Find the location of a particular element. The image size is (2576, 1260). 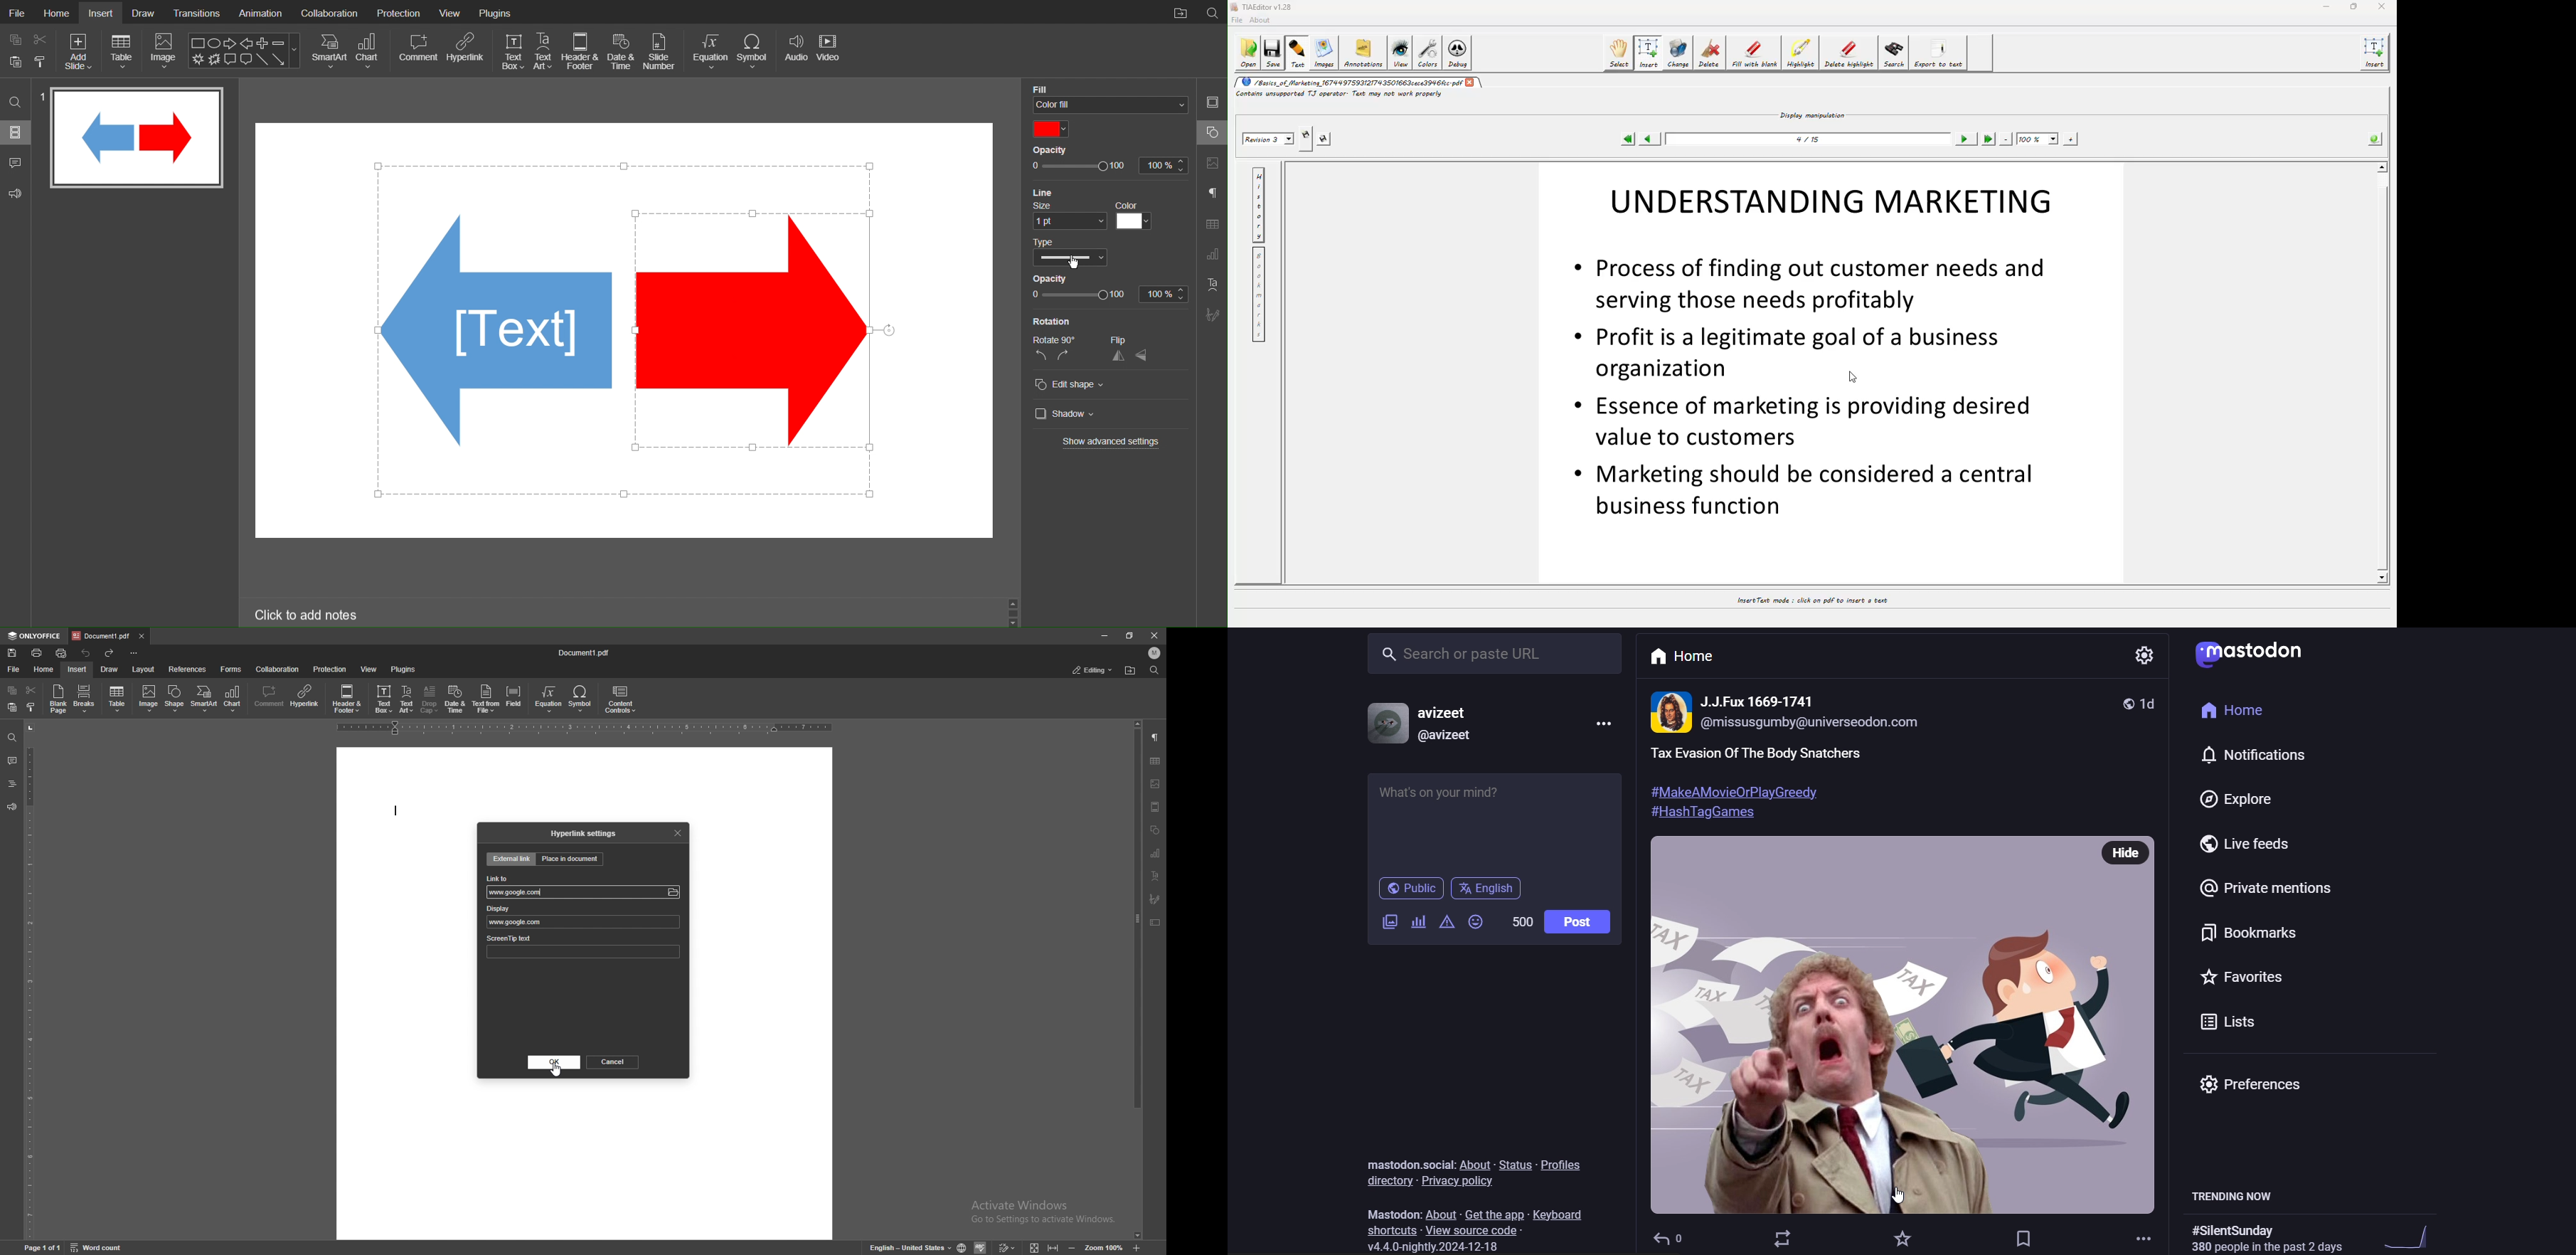

emoji is located at coordinates (1476, 922).